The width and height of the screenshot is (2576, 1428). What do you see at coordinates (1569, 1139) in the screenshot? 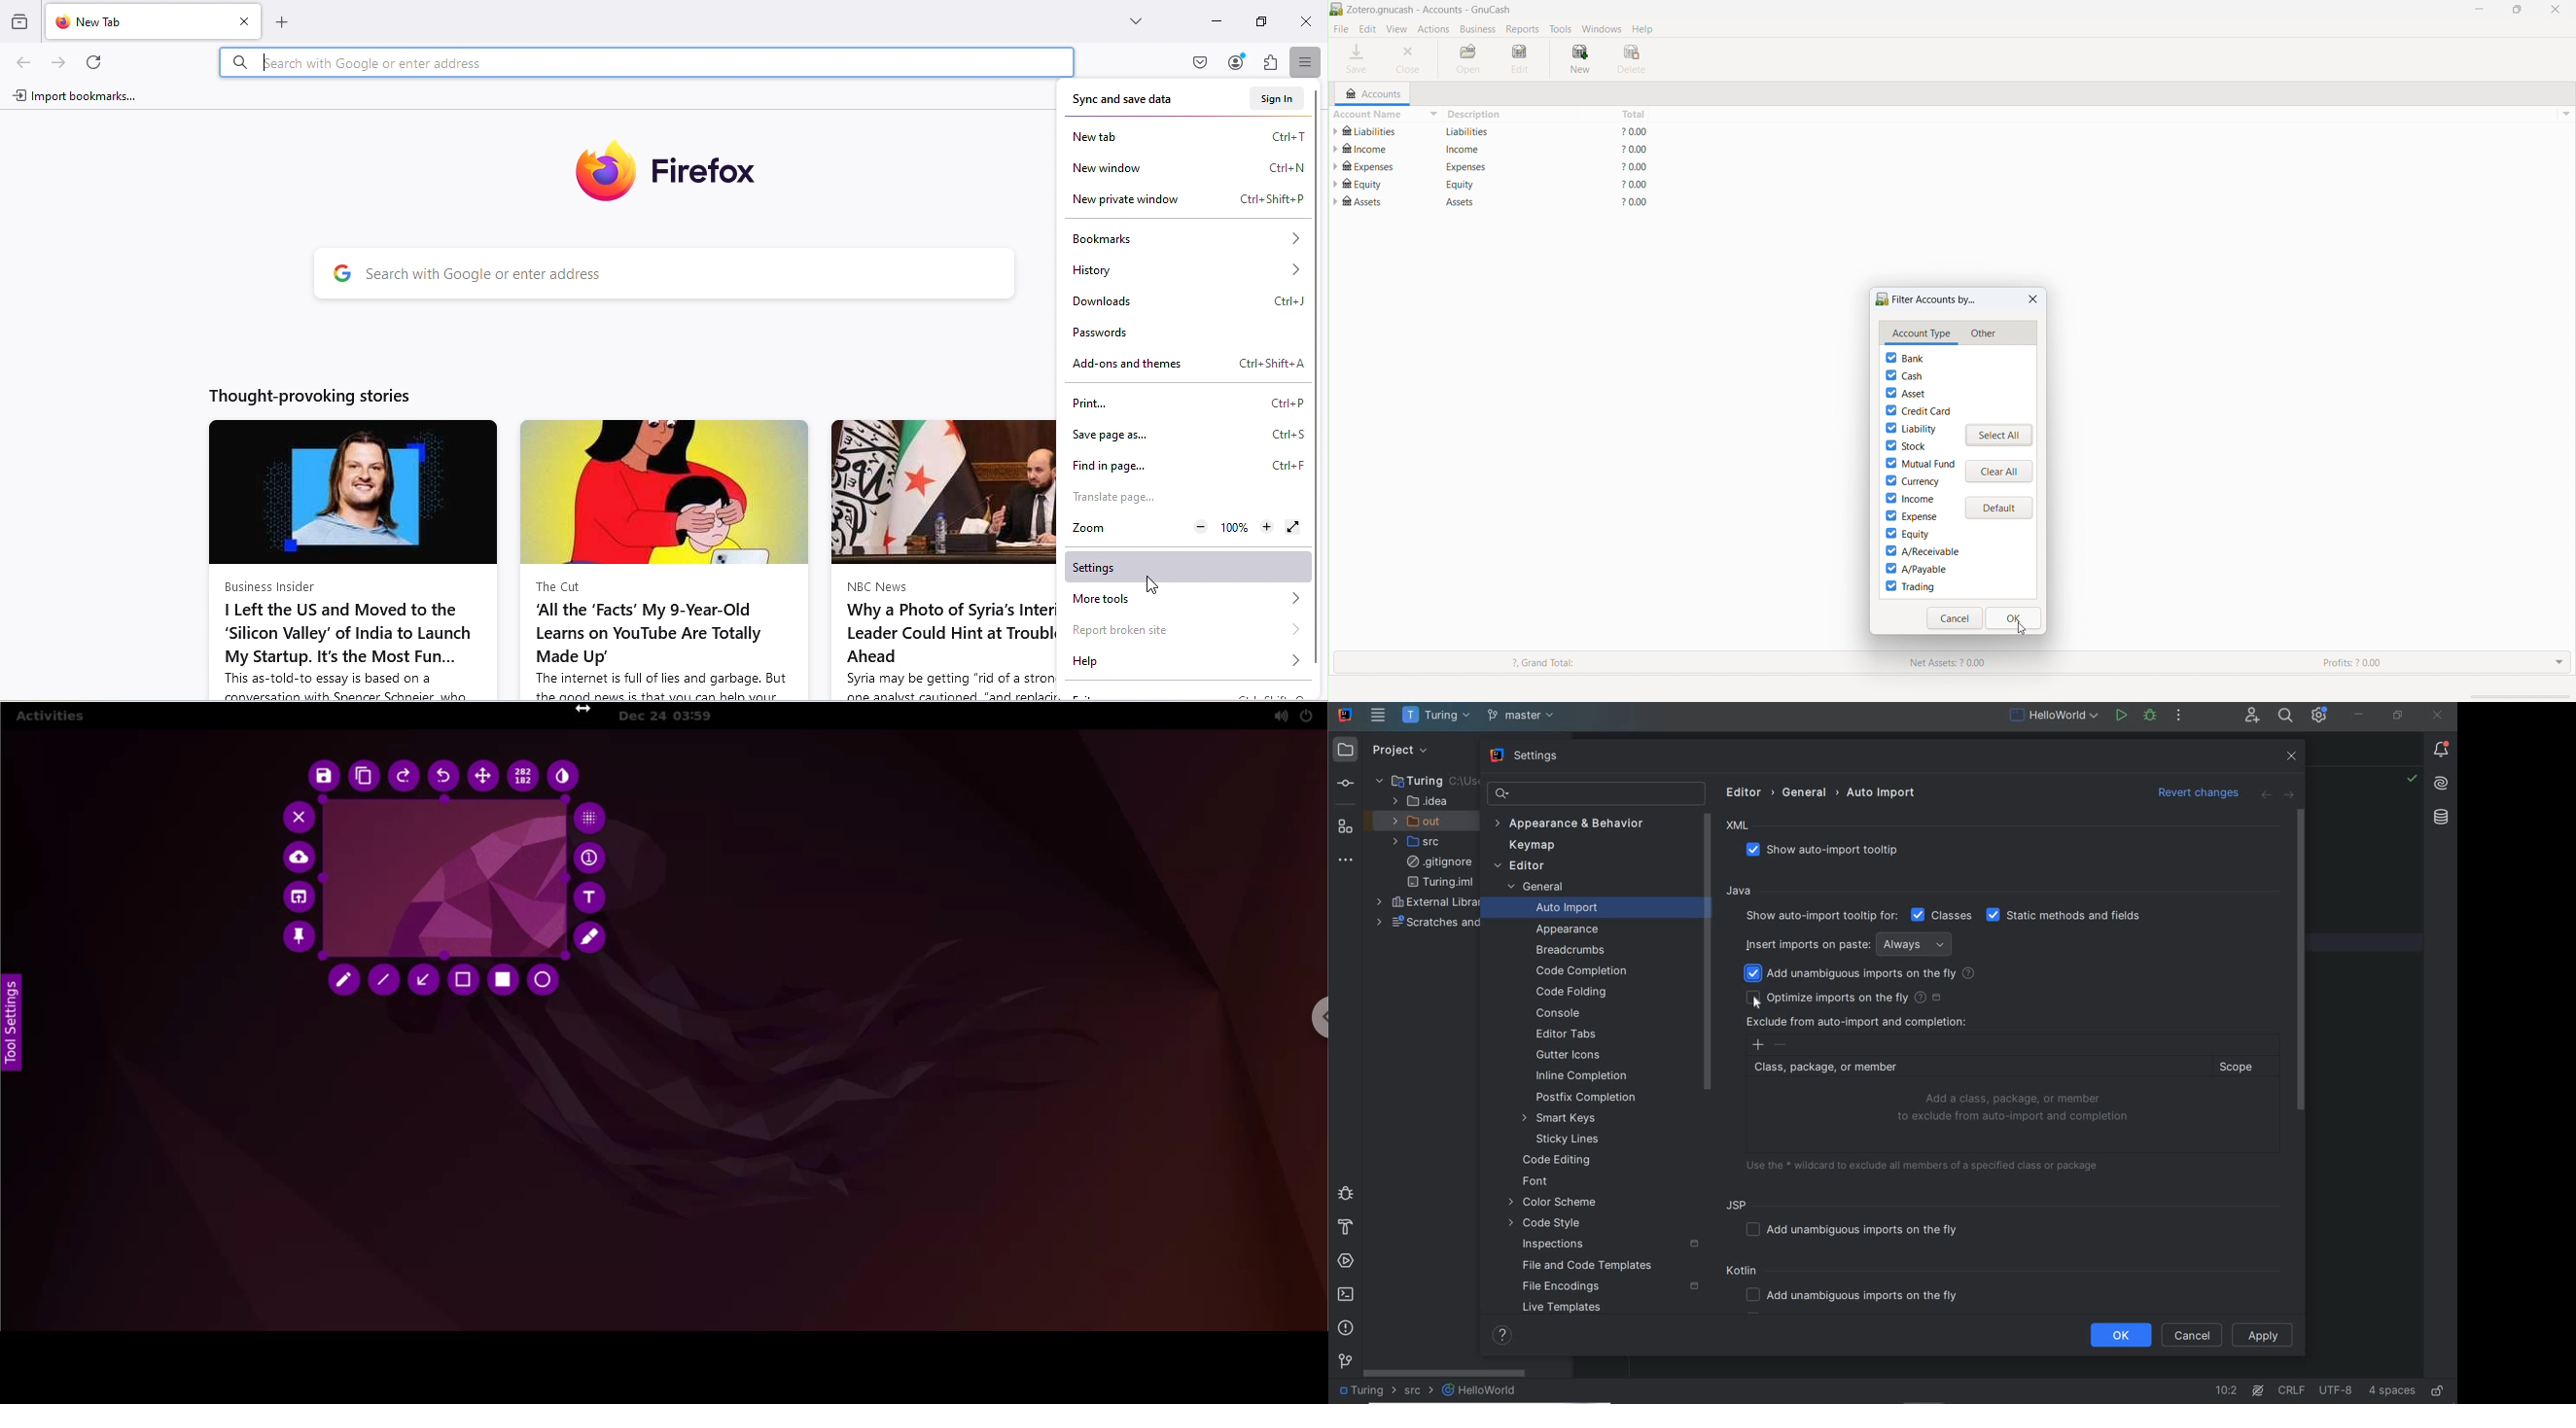
I see `STICKY LINES` at bounding box center [1569, 1139].